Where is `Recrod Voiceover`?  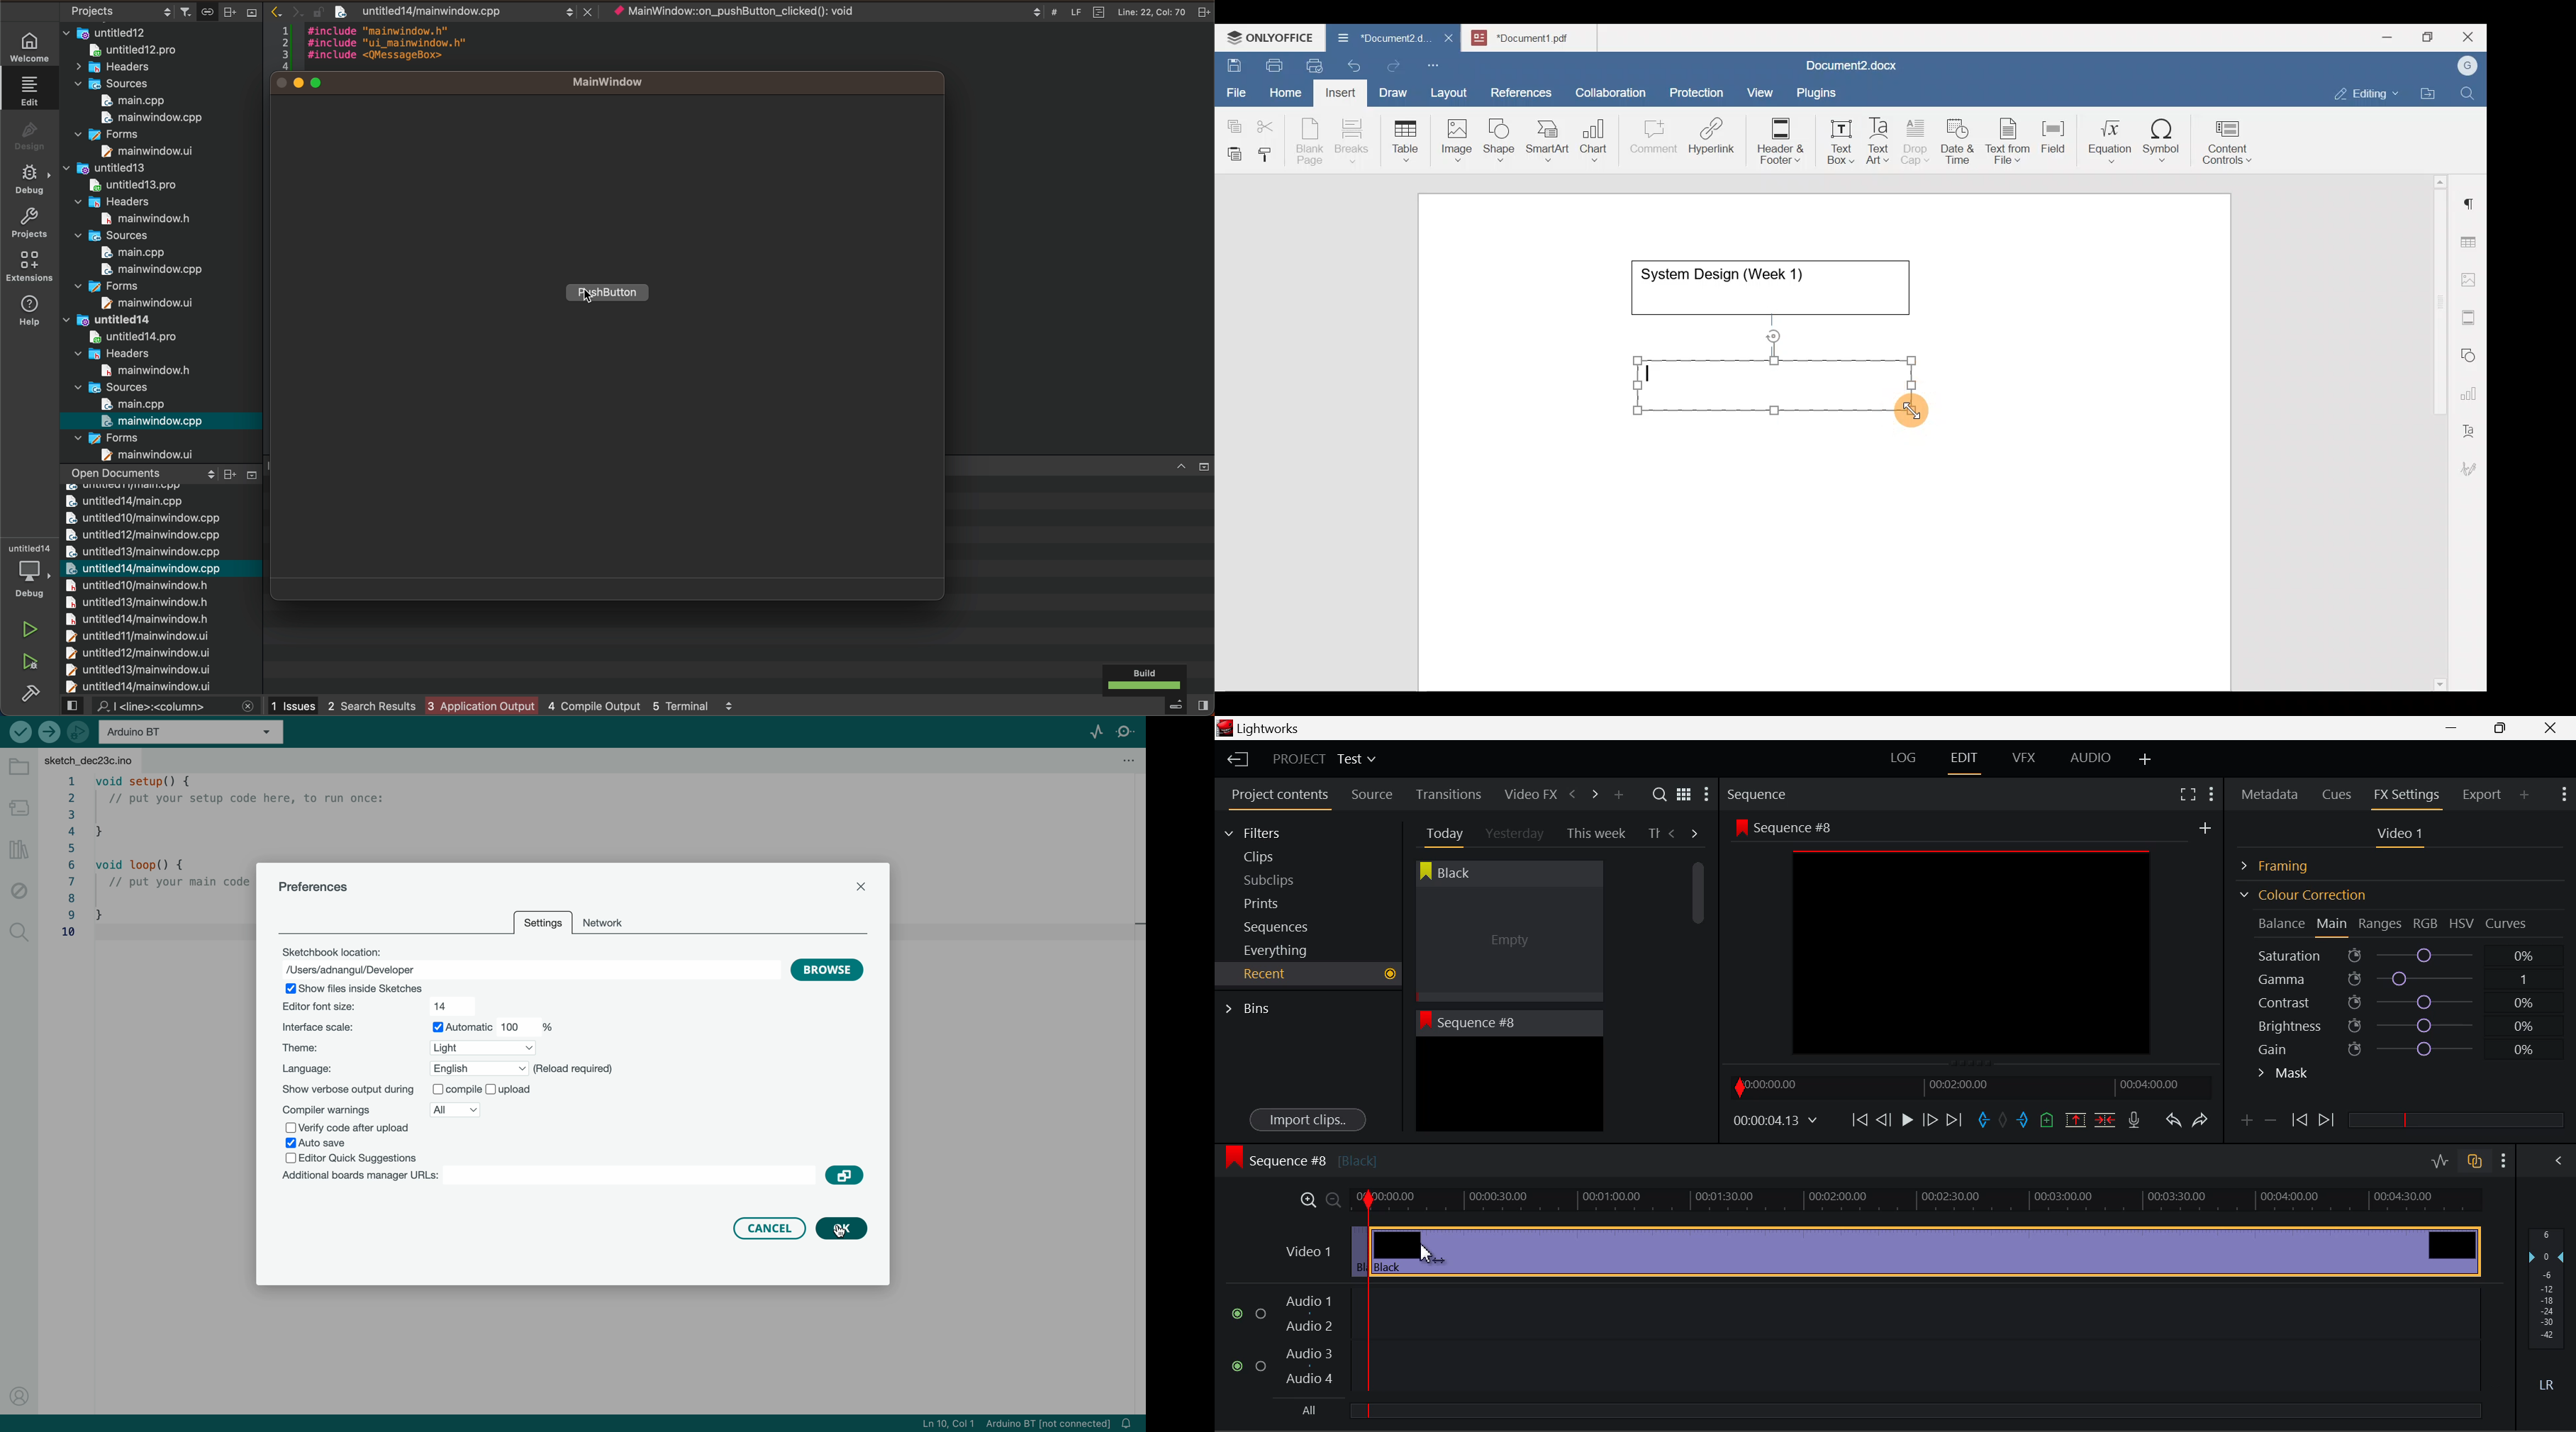 Recrod Voiceover is located at coordinates (2134, 1119).